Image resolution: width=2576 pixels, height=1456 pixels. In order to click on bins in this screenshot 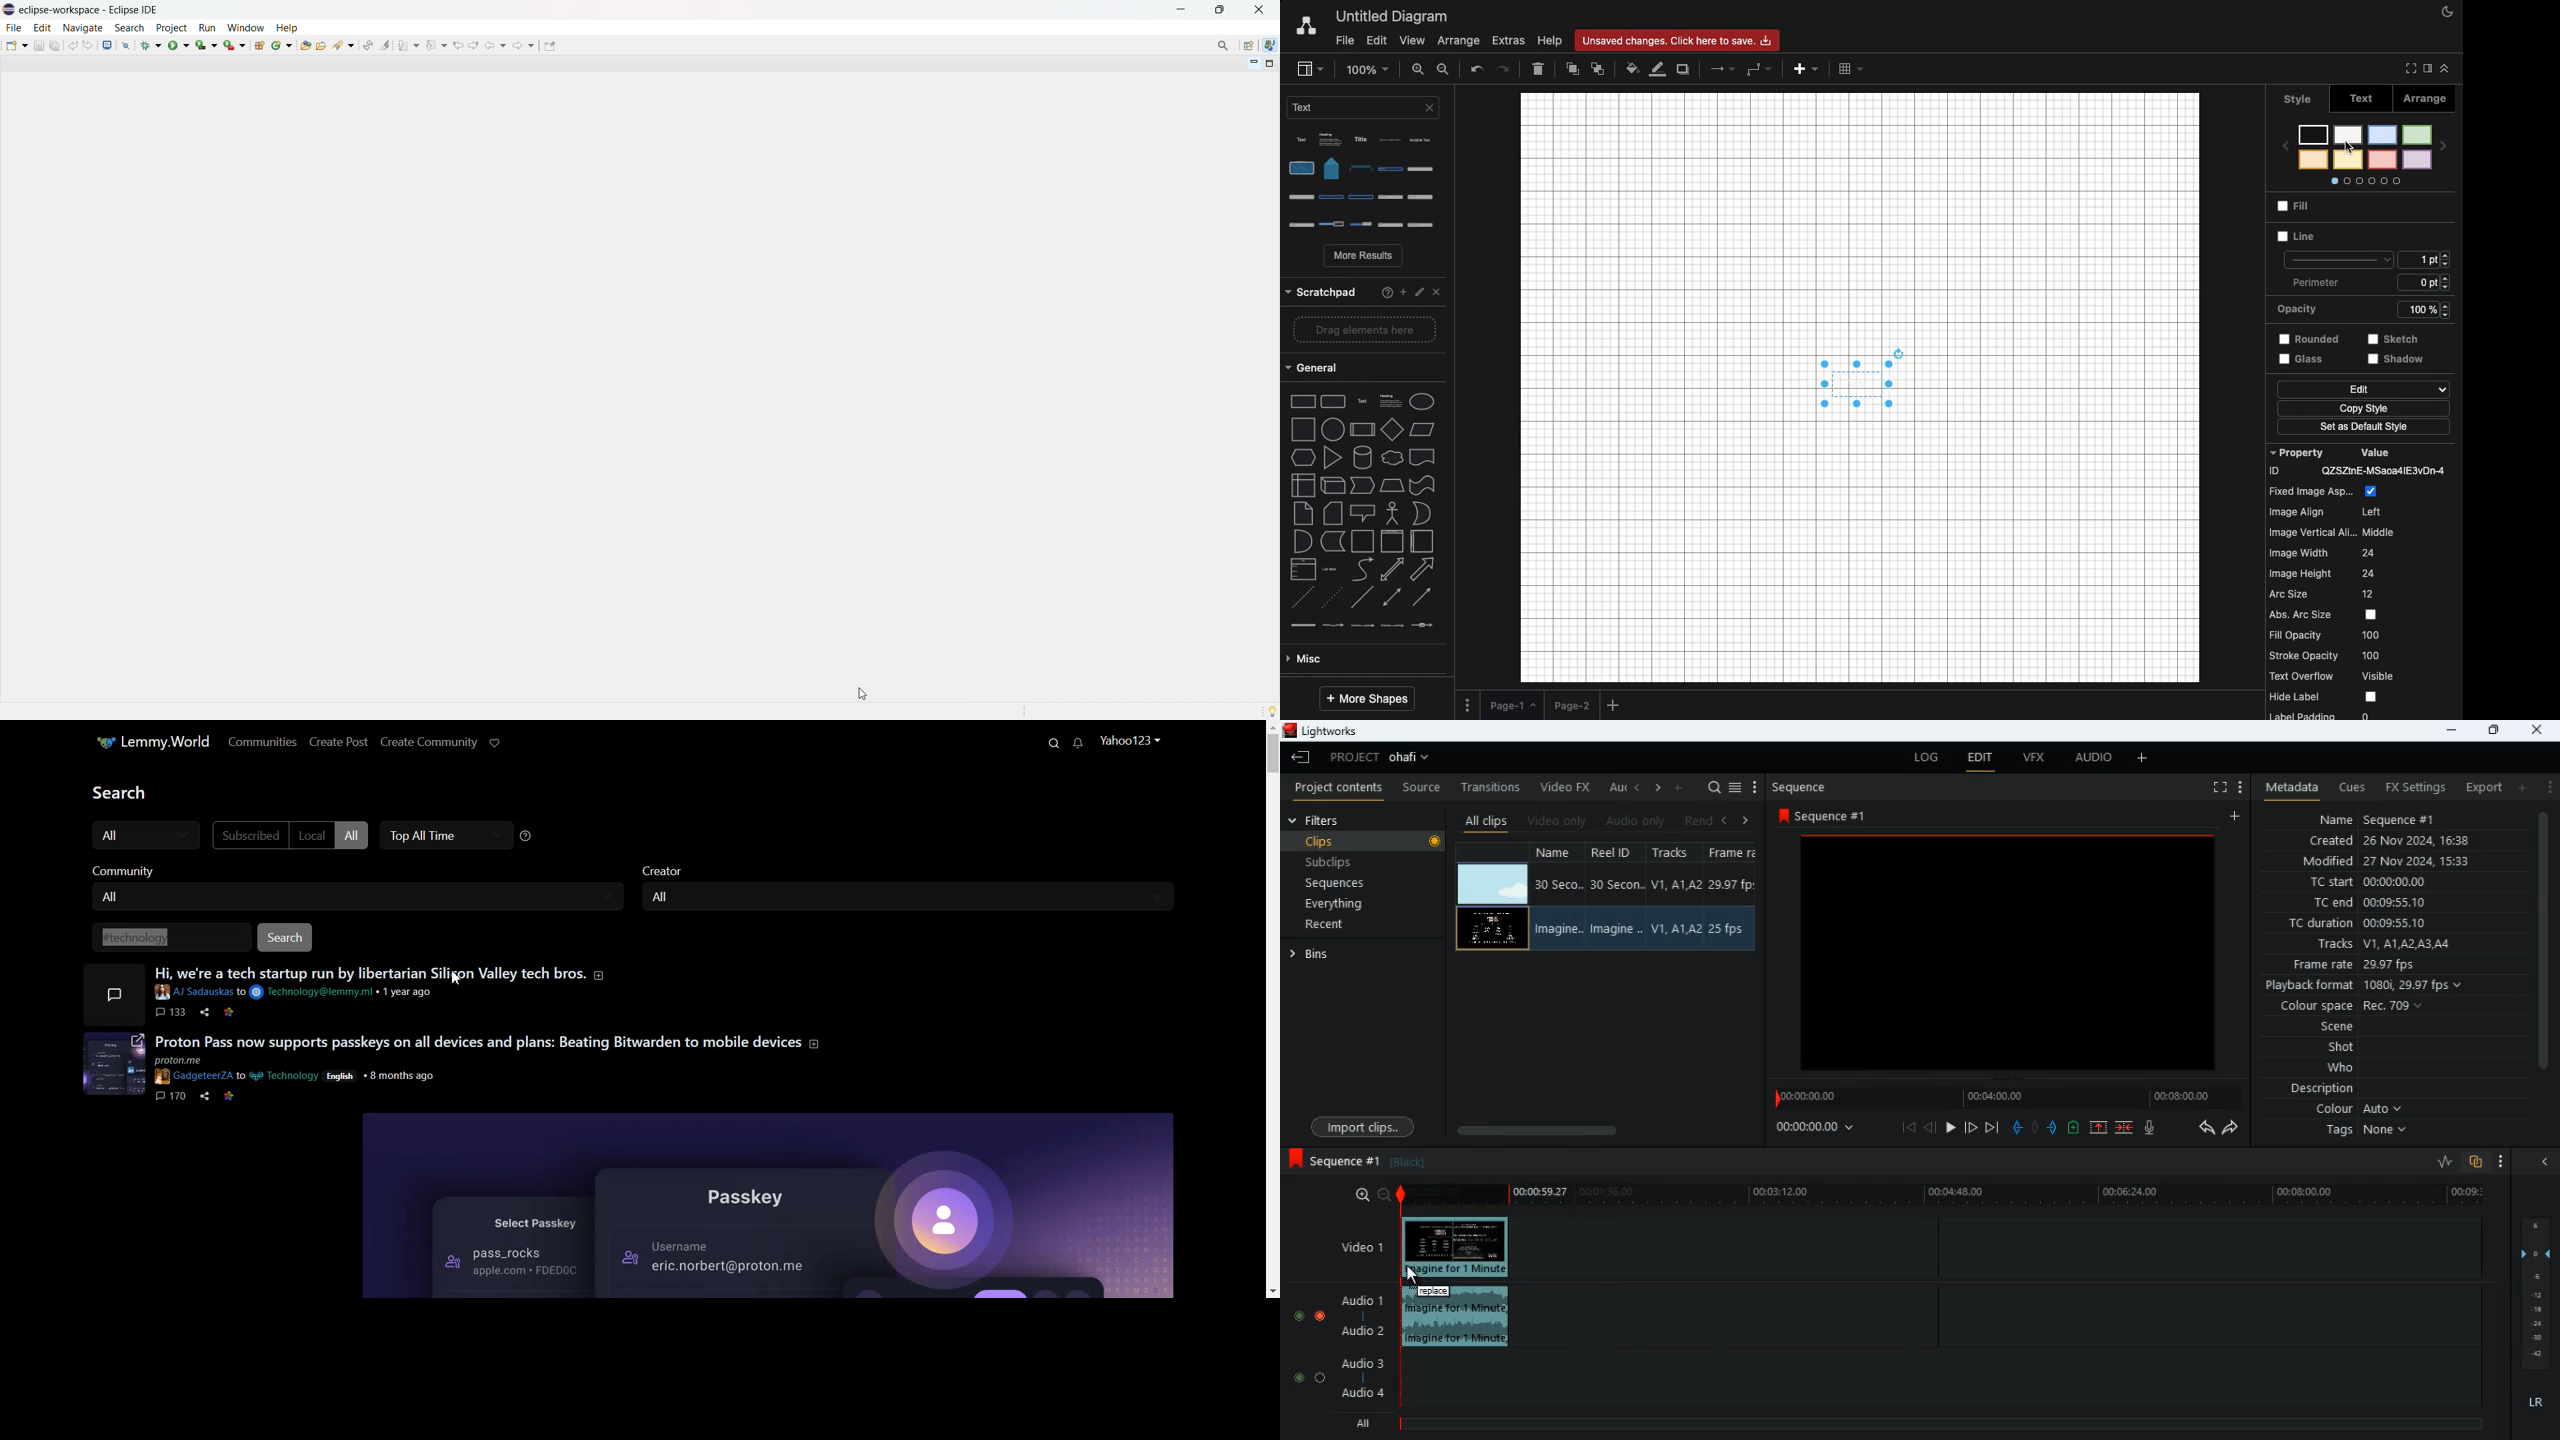, I will do `click(1319, 958)`.